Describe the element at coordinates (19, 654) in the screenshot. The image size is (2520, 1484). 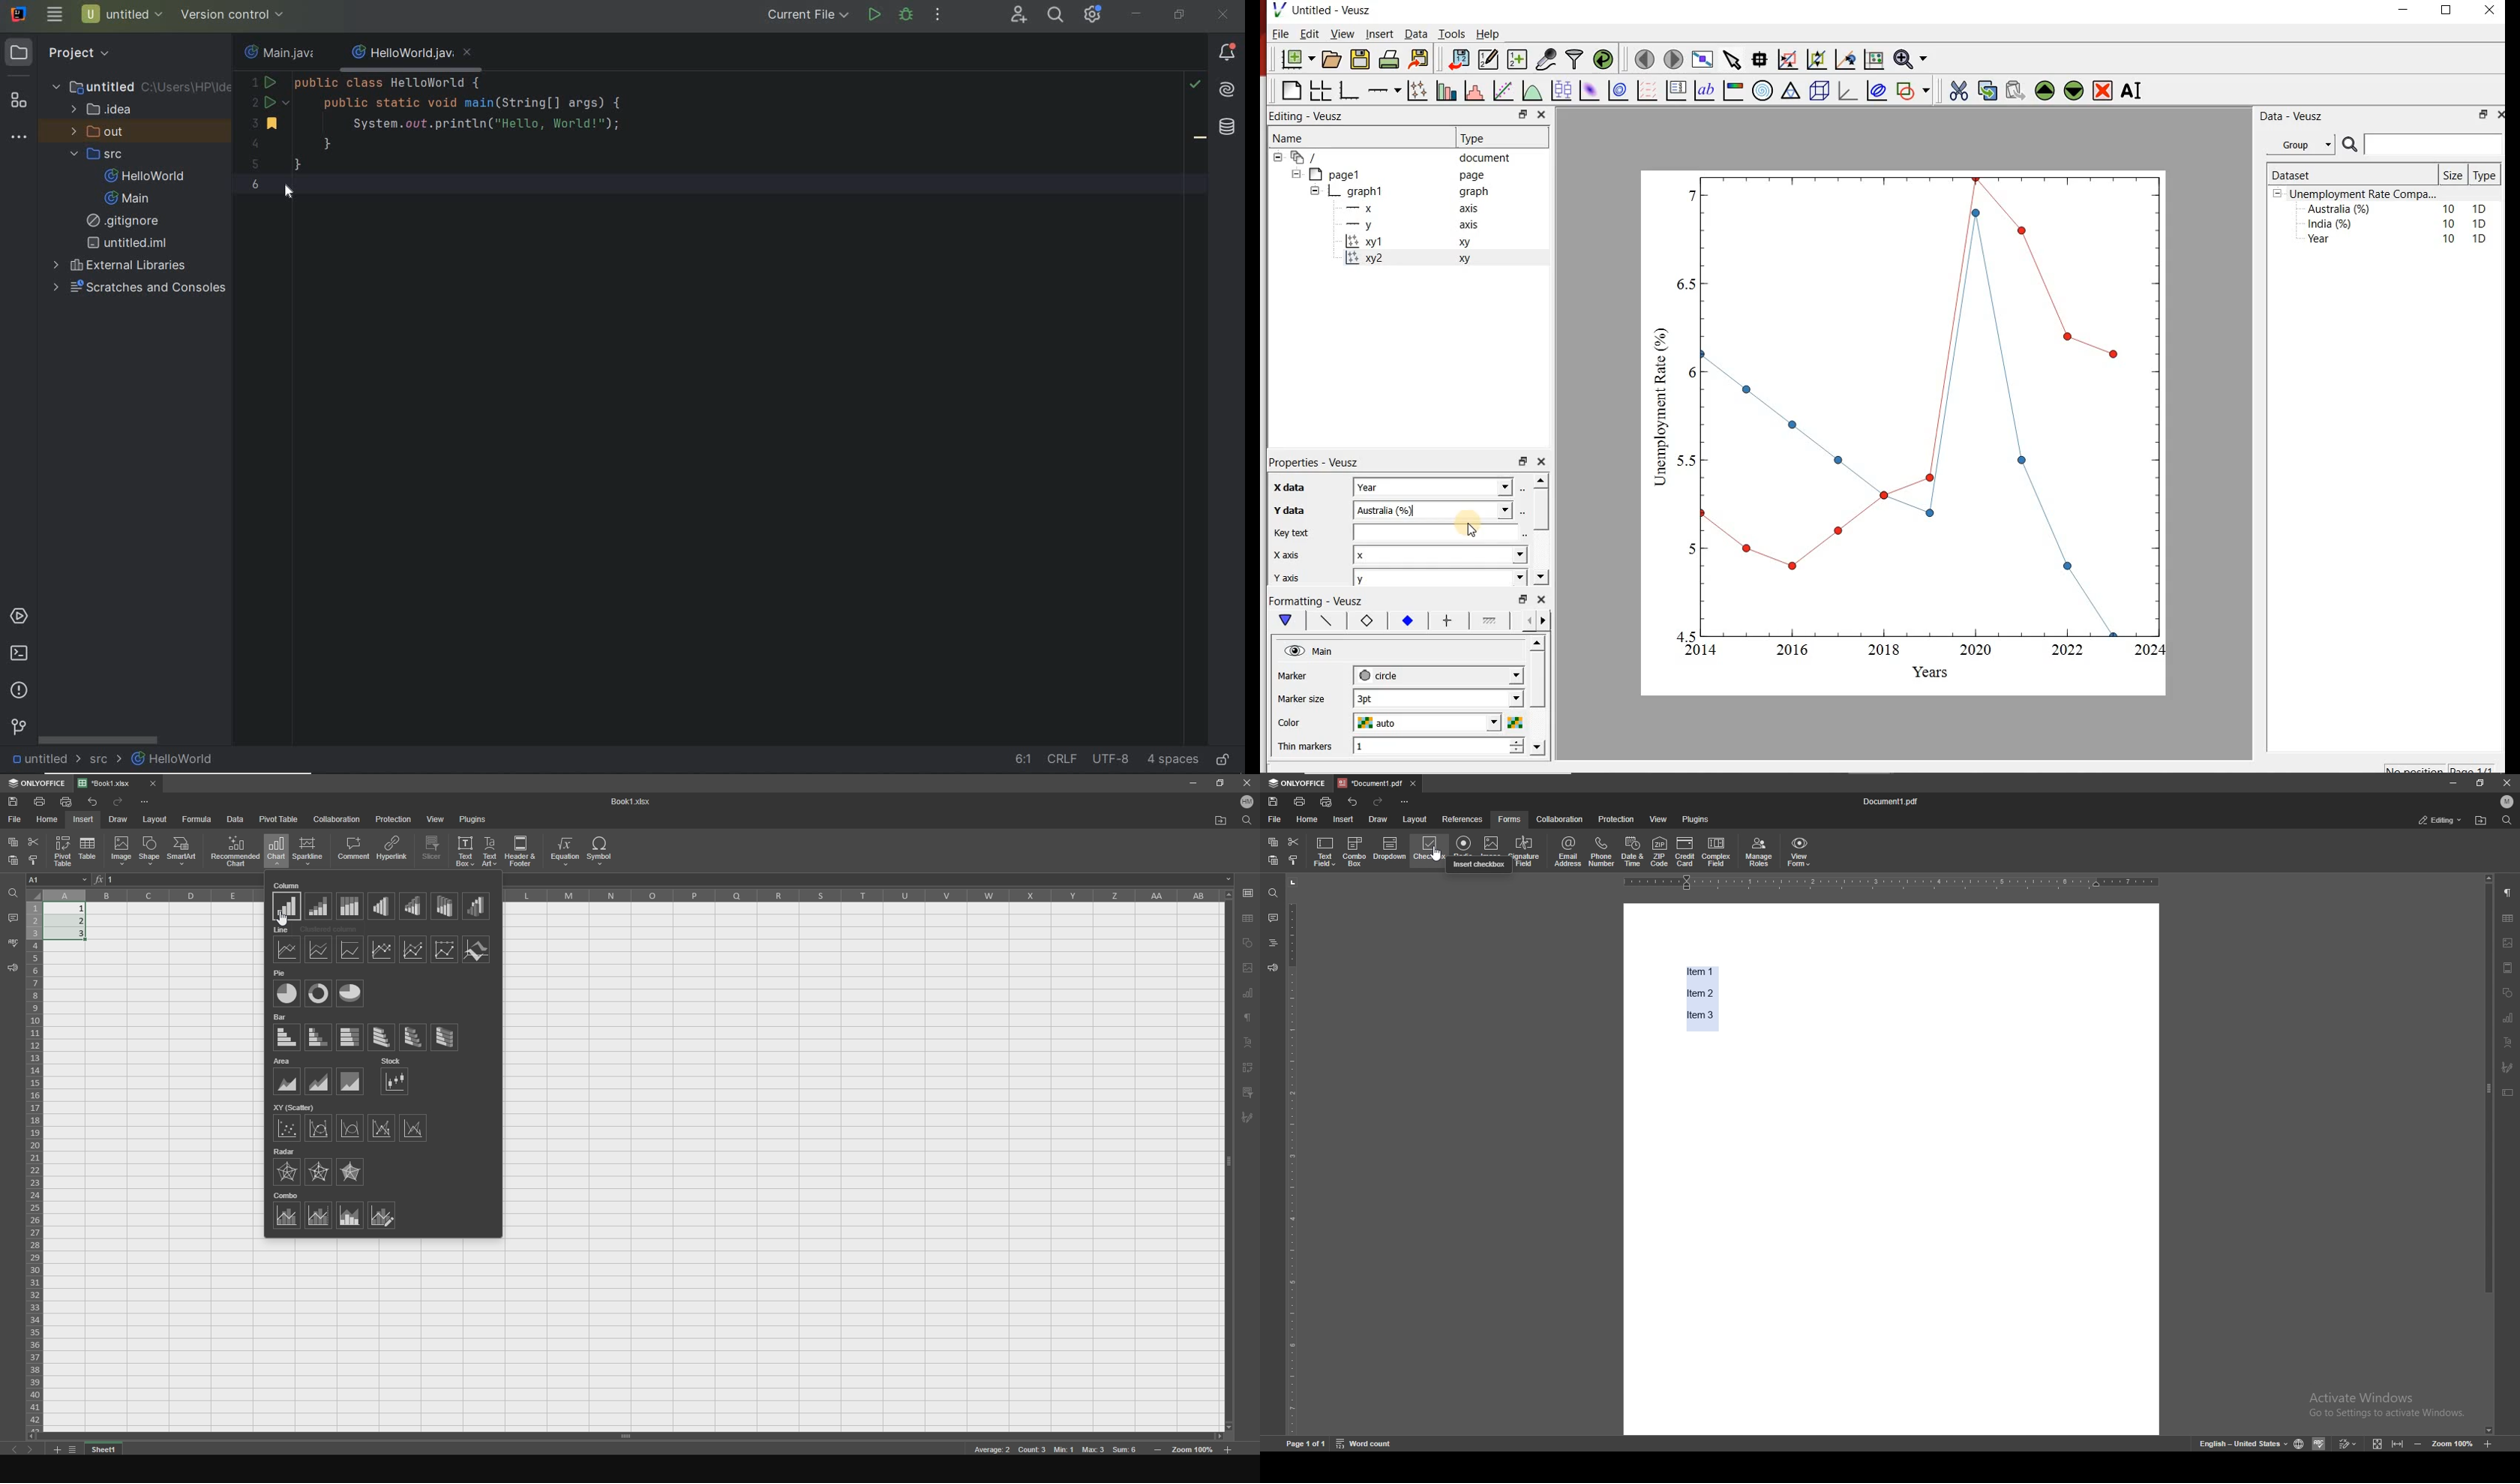
I see `terminal` at that location.